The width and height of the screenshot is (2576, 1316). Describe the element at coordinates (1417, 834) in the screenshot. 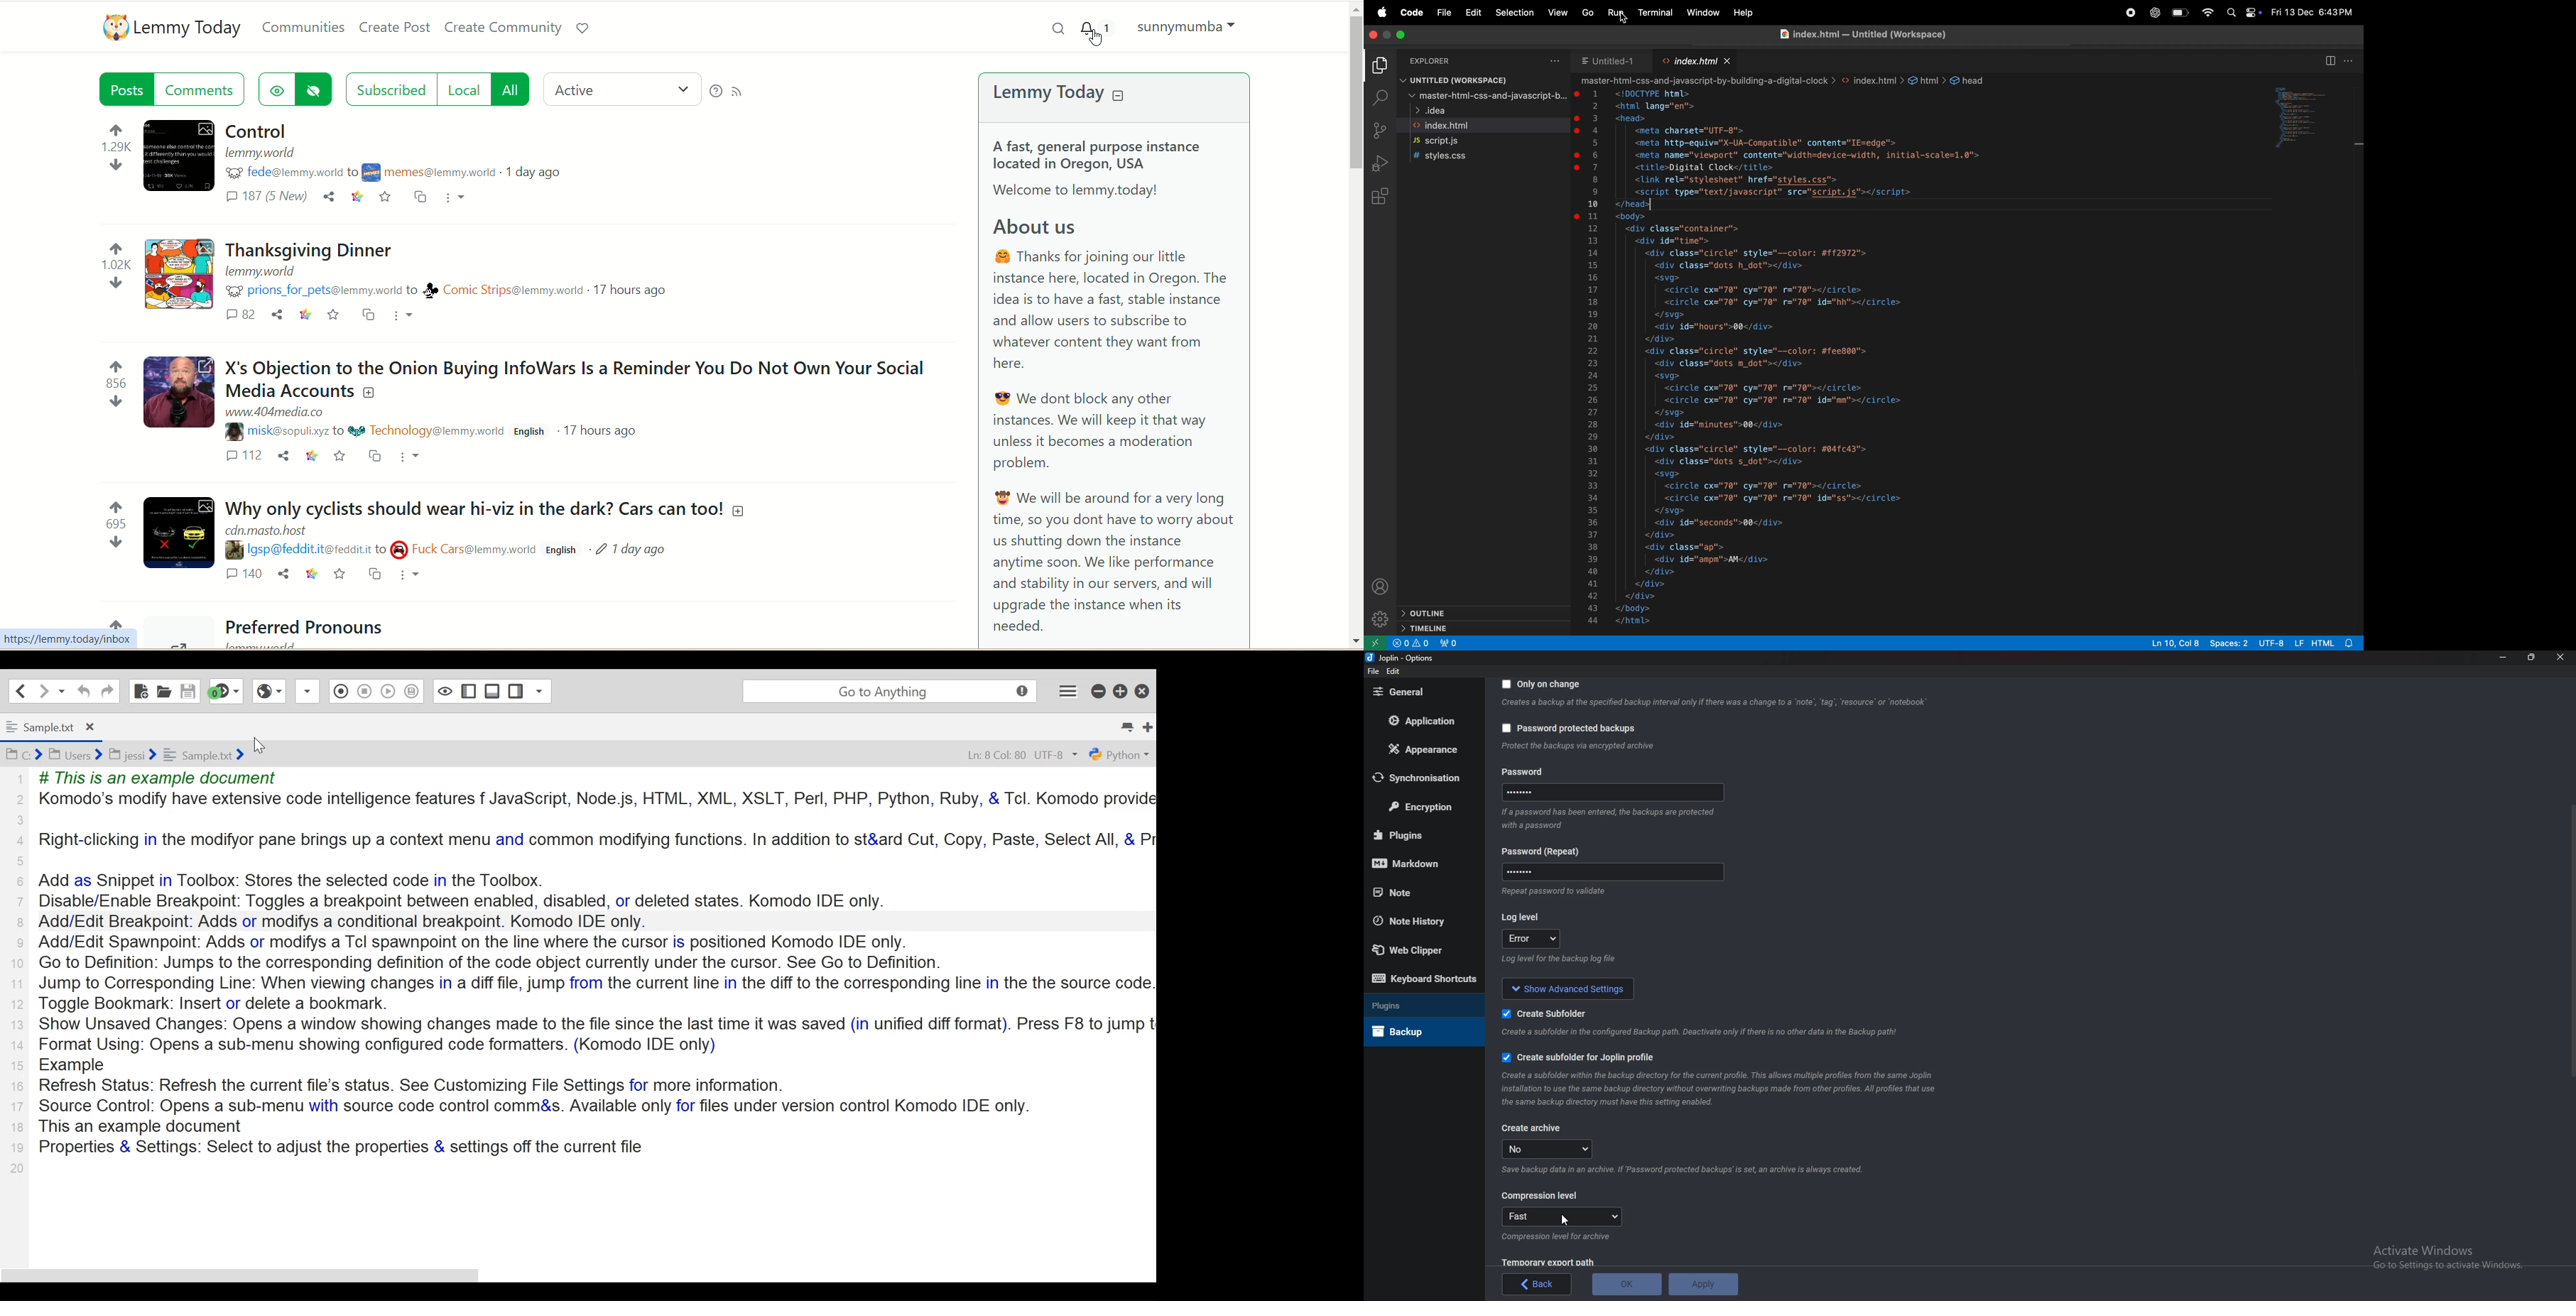

I see `plugins` at that location.